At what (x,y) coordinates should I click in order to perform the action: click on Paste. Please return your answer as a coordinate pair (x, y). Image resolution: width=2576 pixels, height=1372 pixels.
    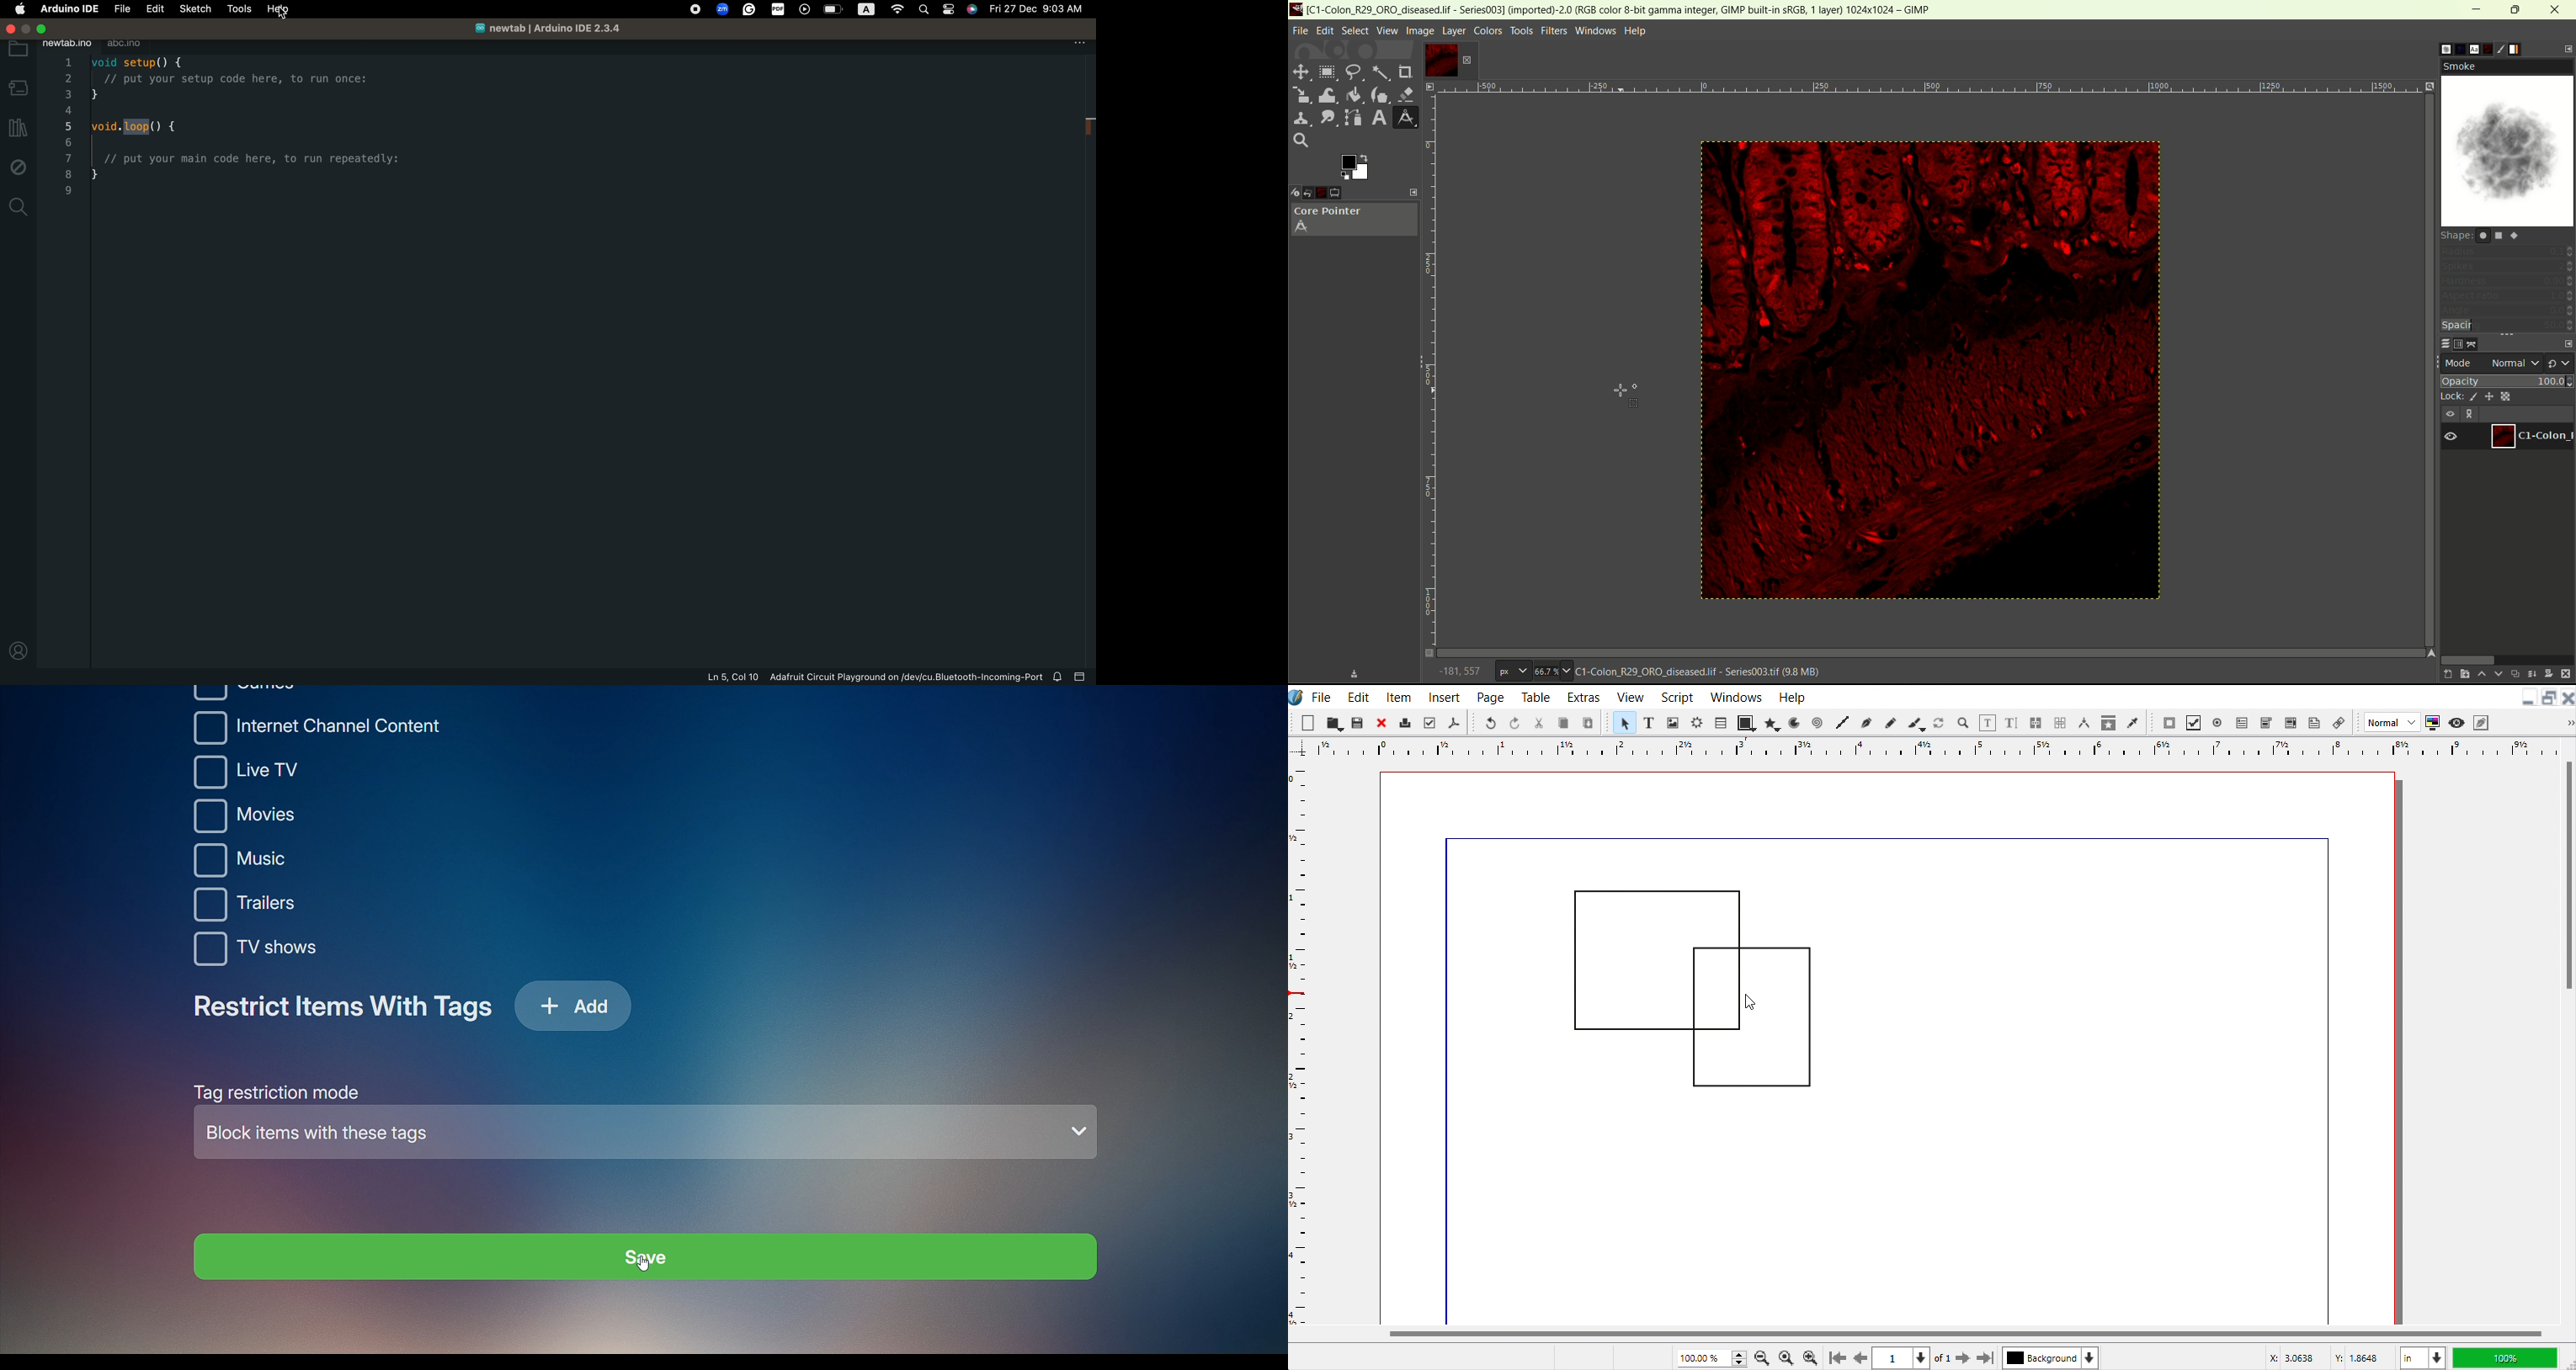
    Looking at the image, I should click on (1589, 722).